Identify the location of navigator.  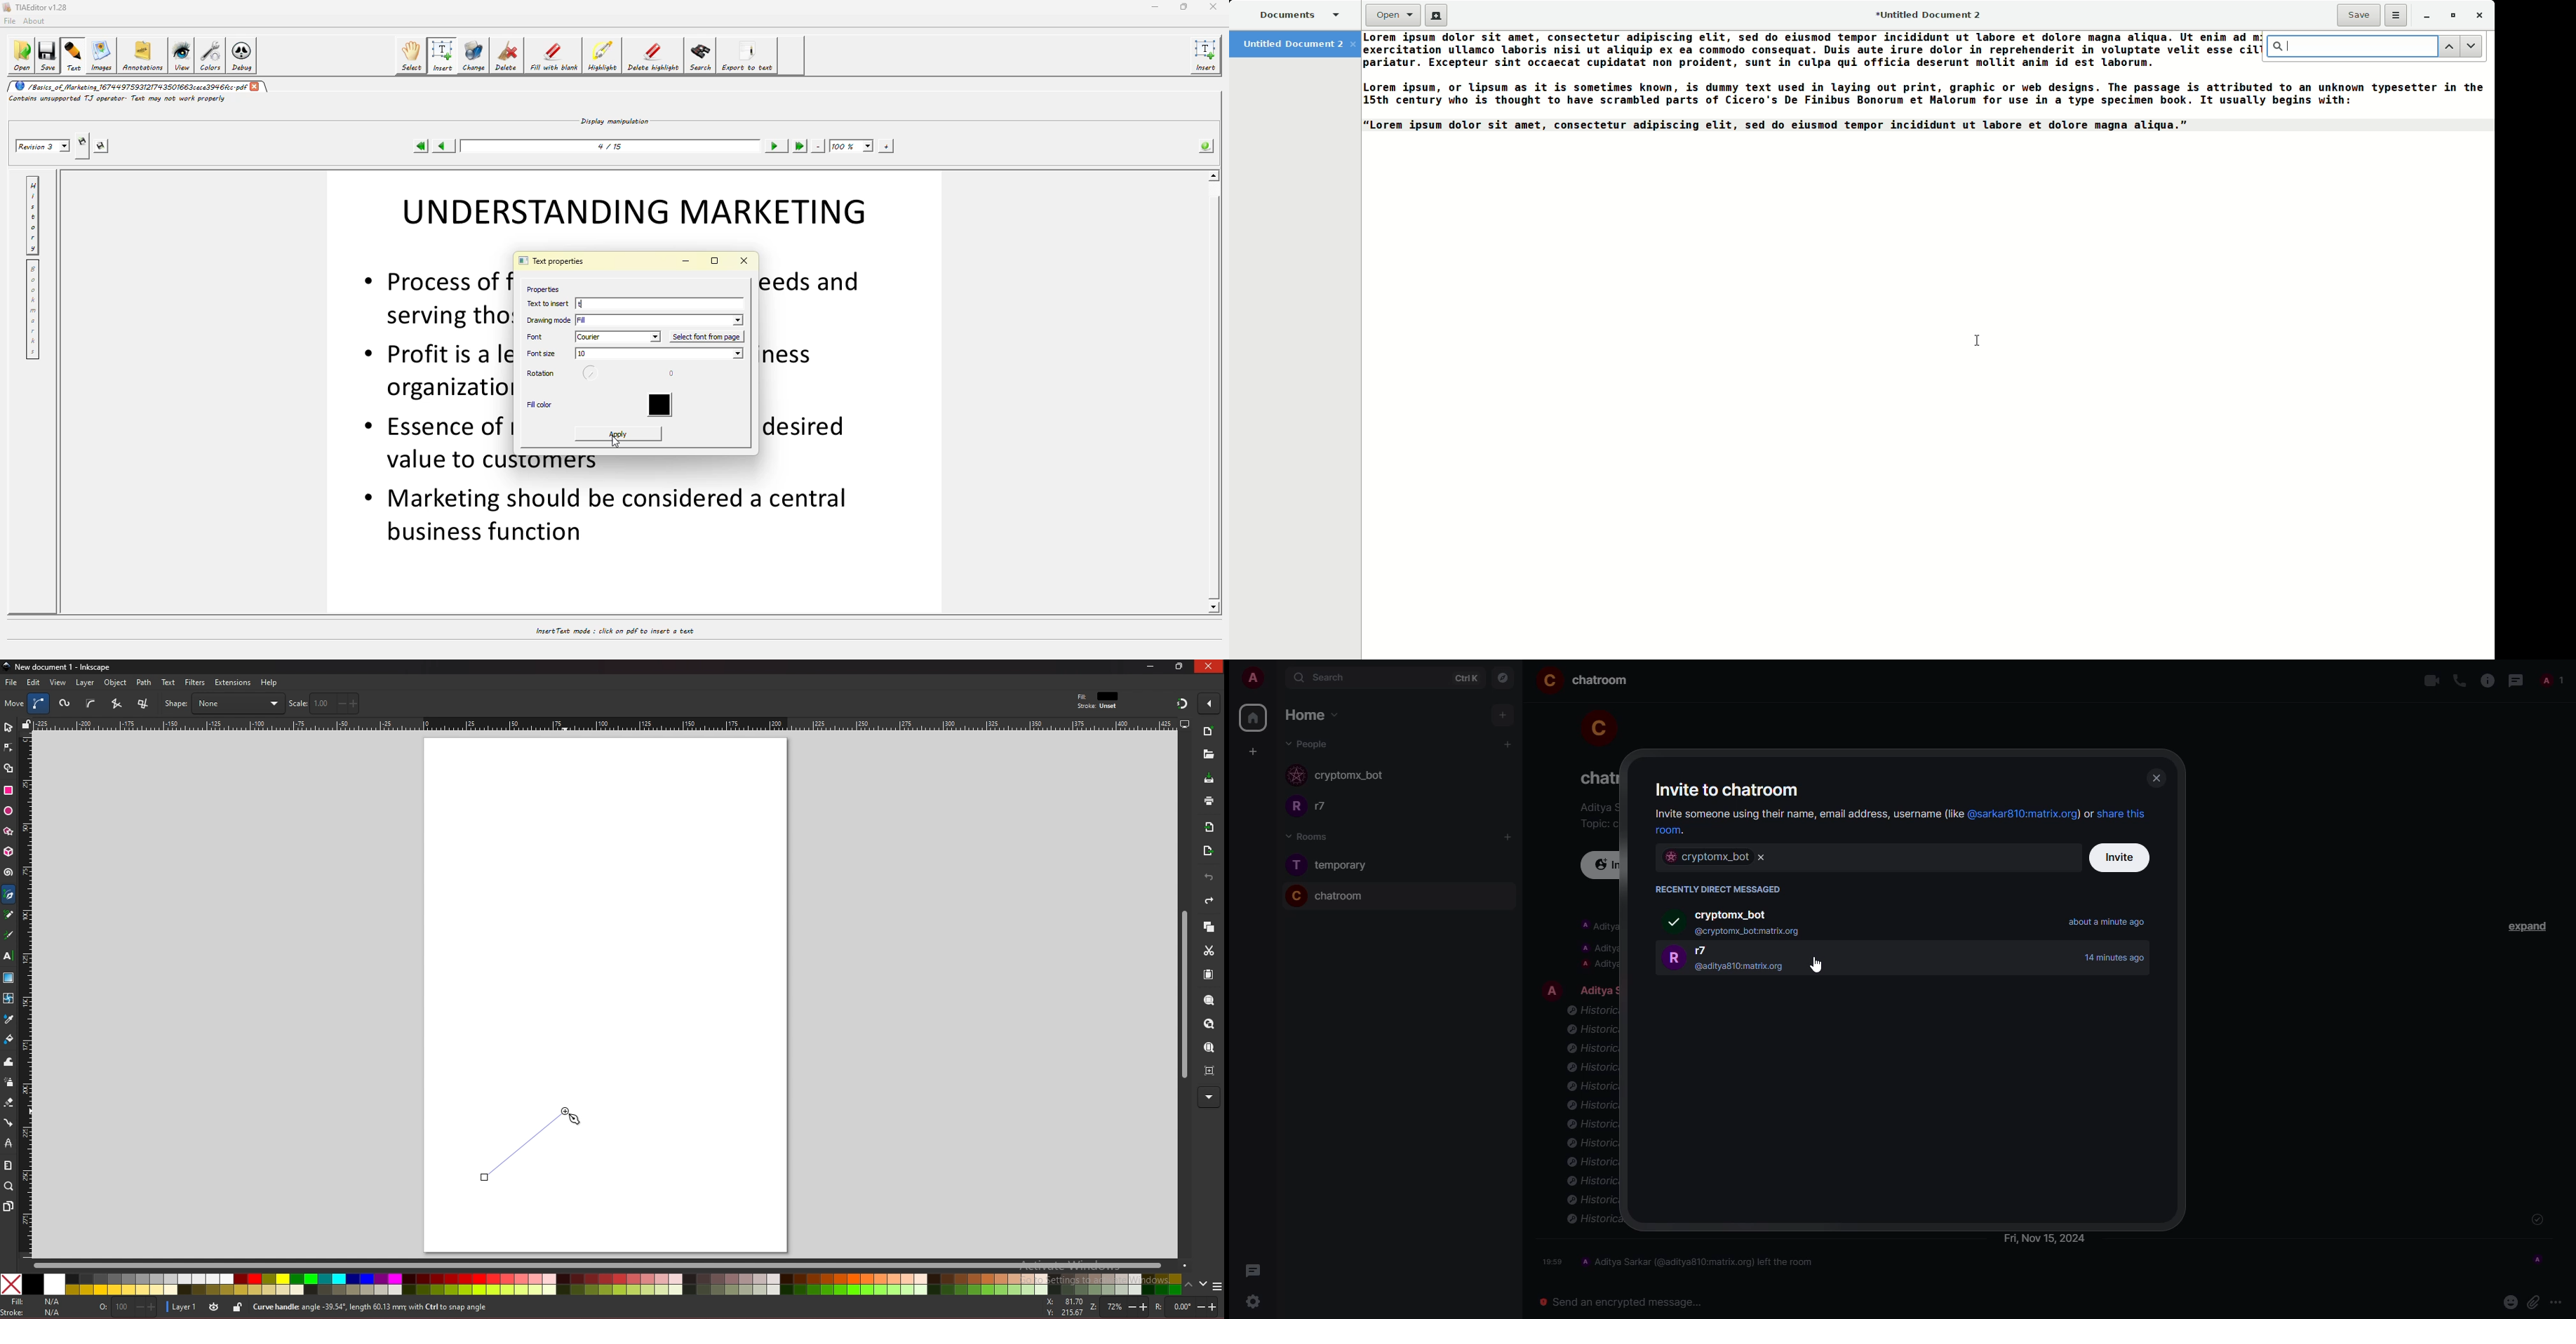
(1504, 678).